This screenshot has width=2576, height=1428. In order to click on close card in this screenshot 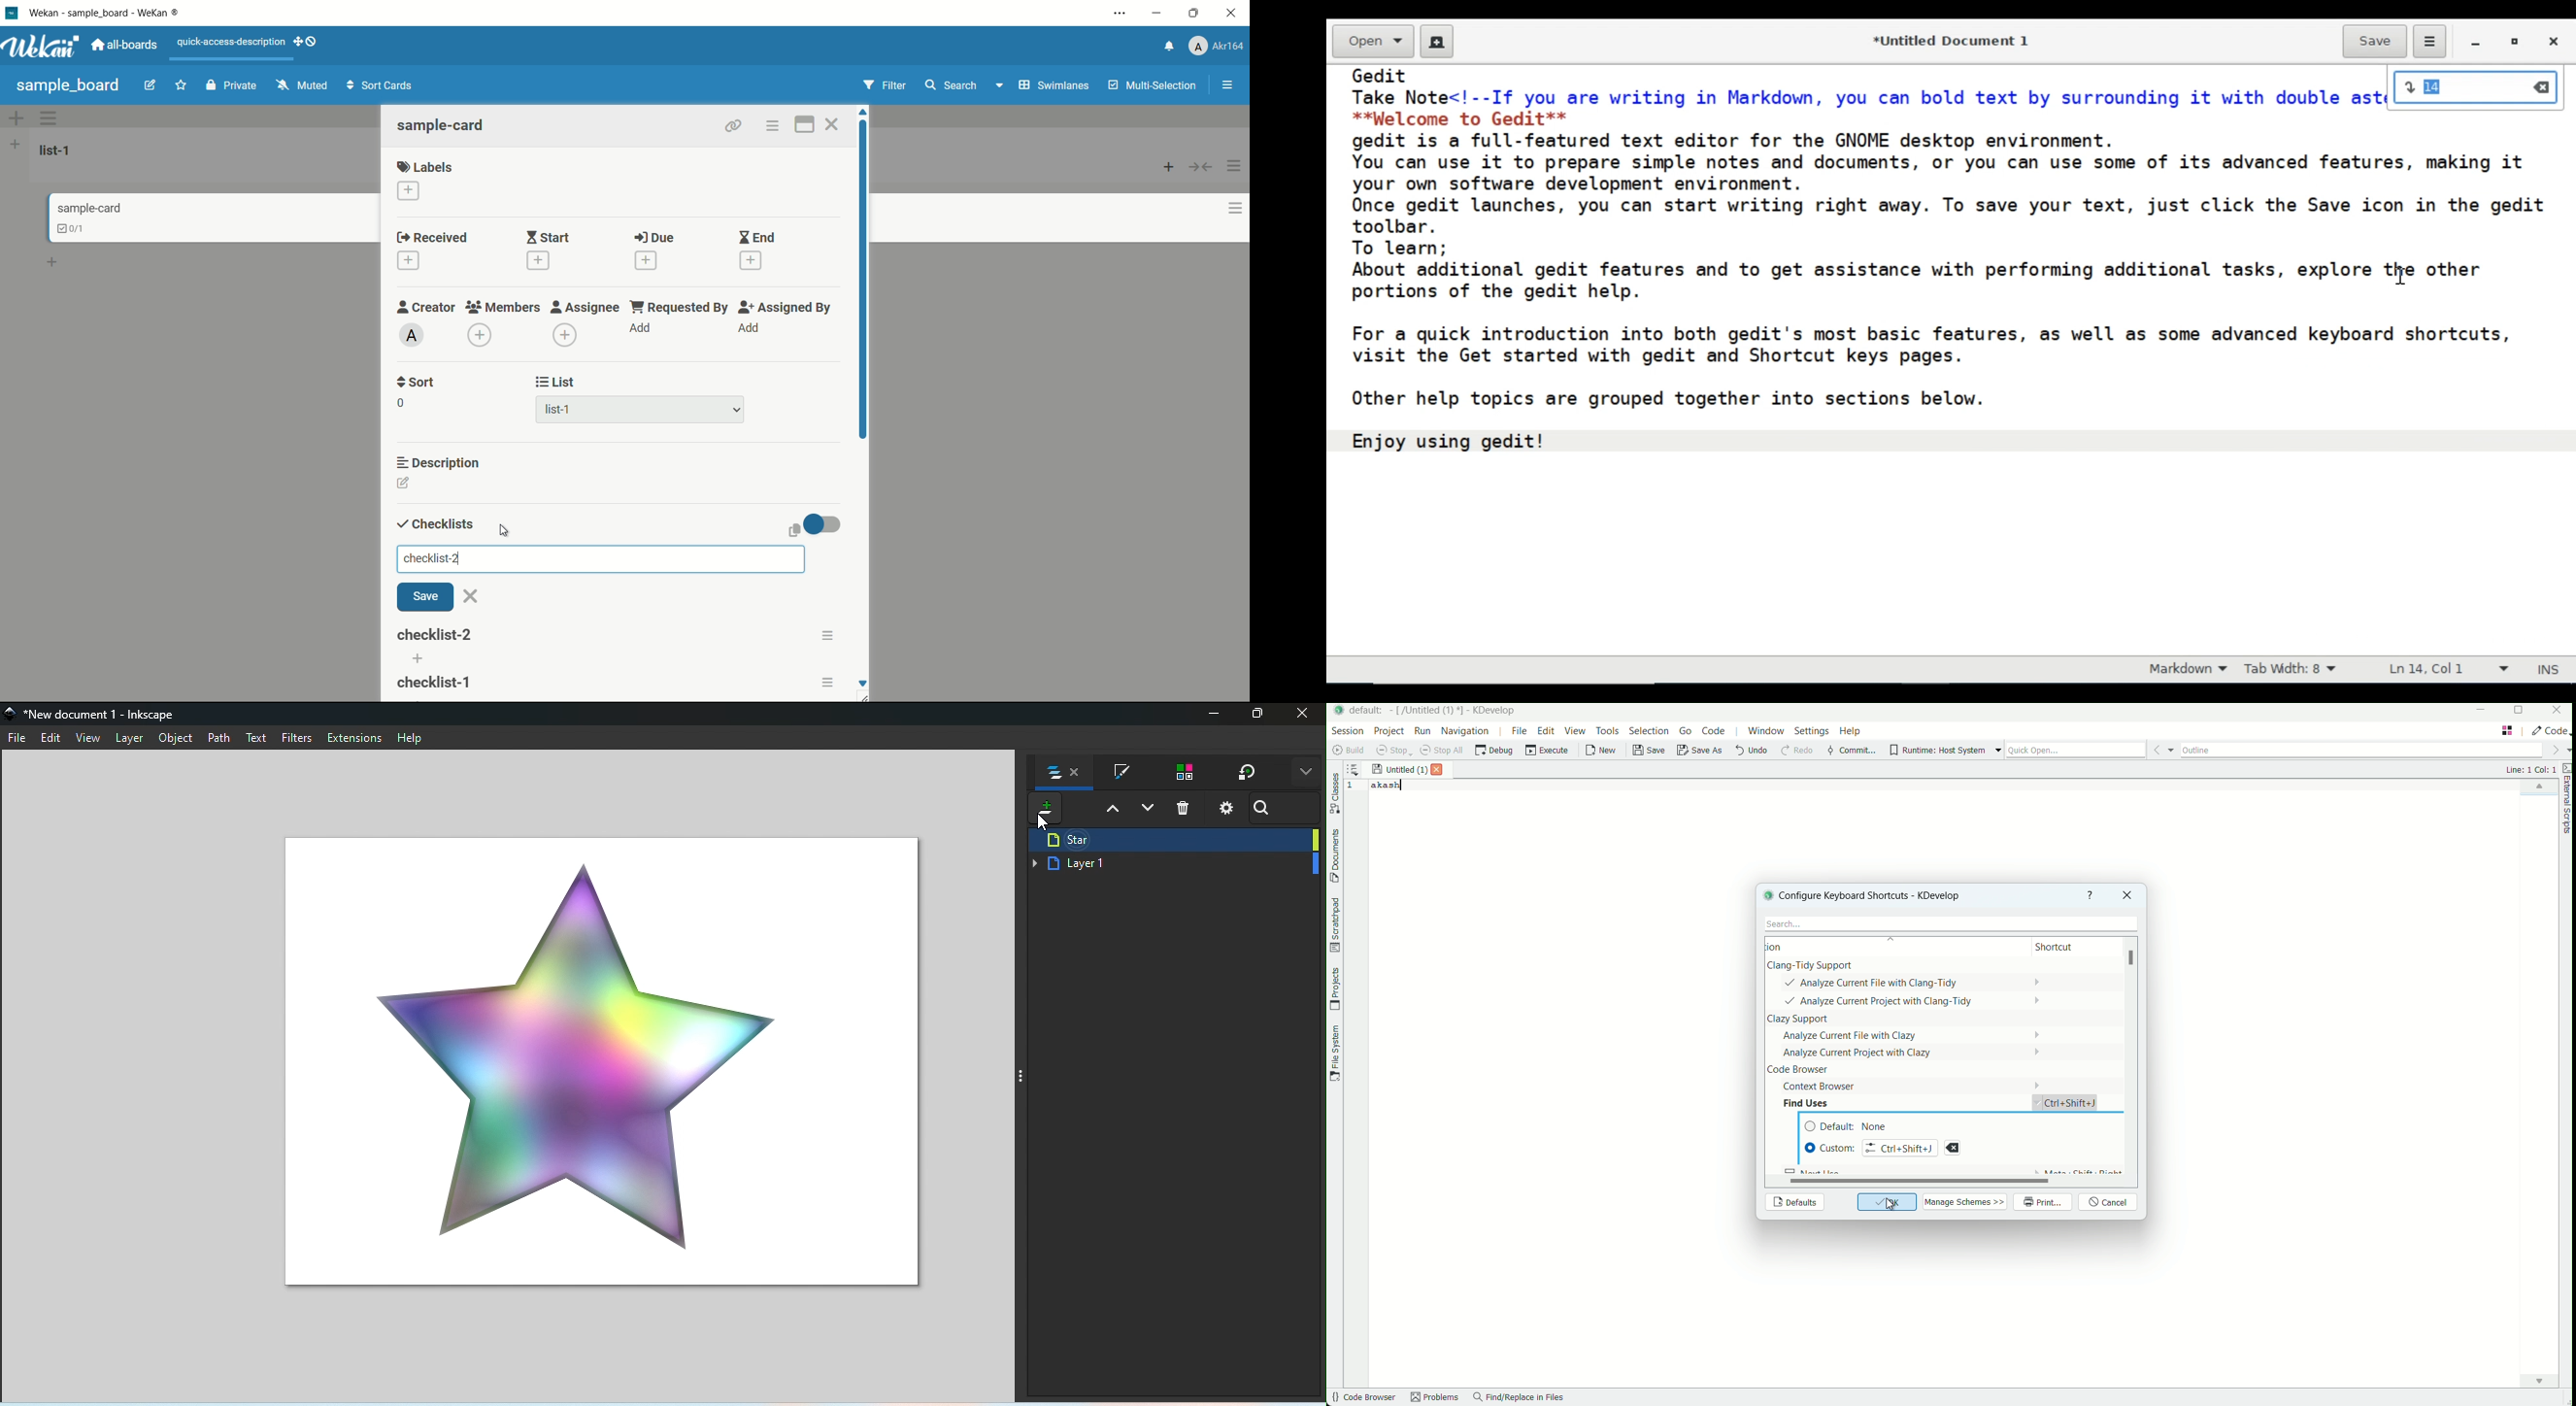, I will do `click(831, 126)`.